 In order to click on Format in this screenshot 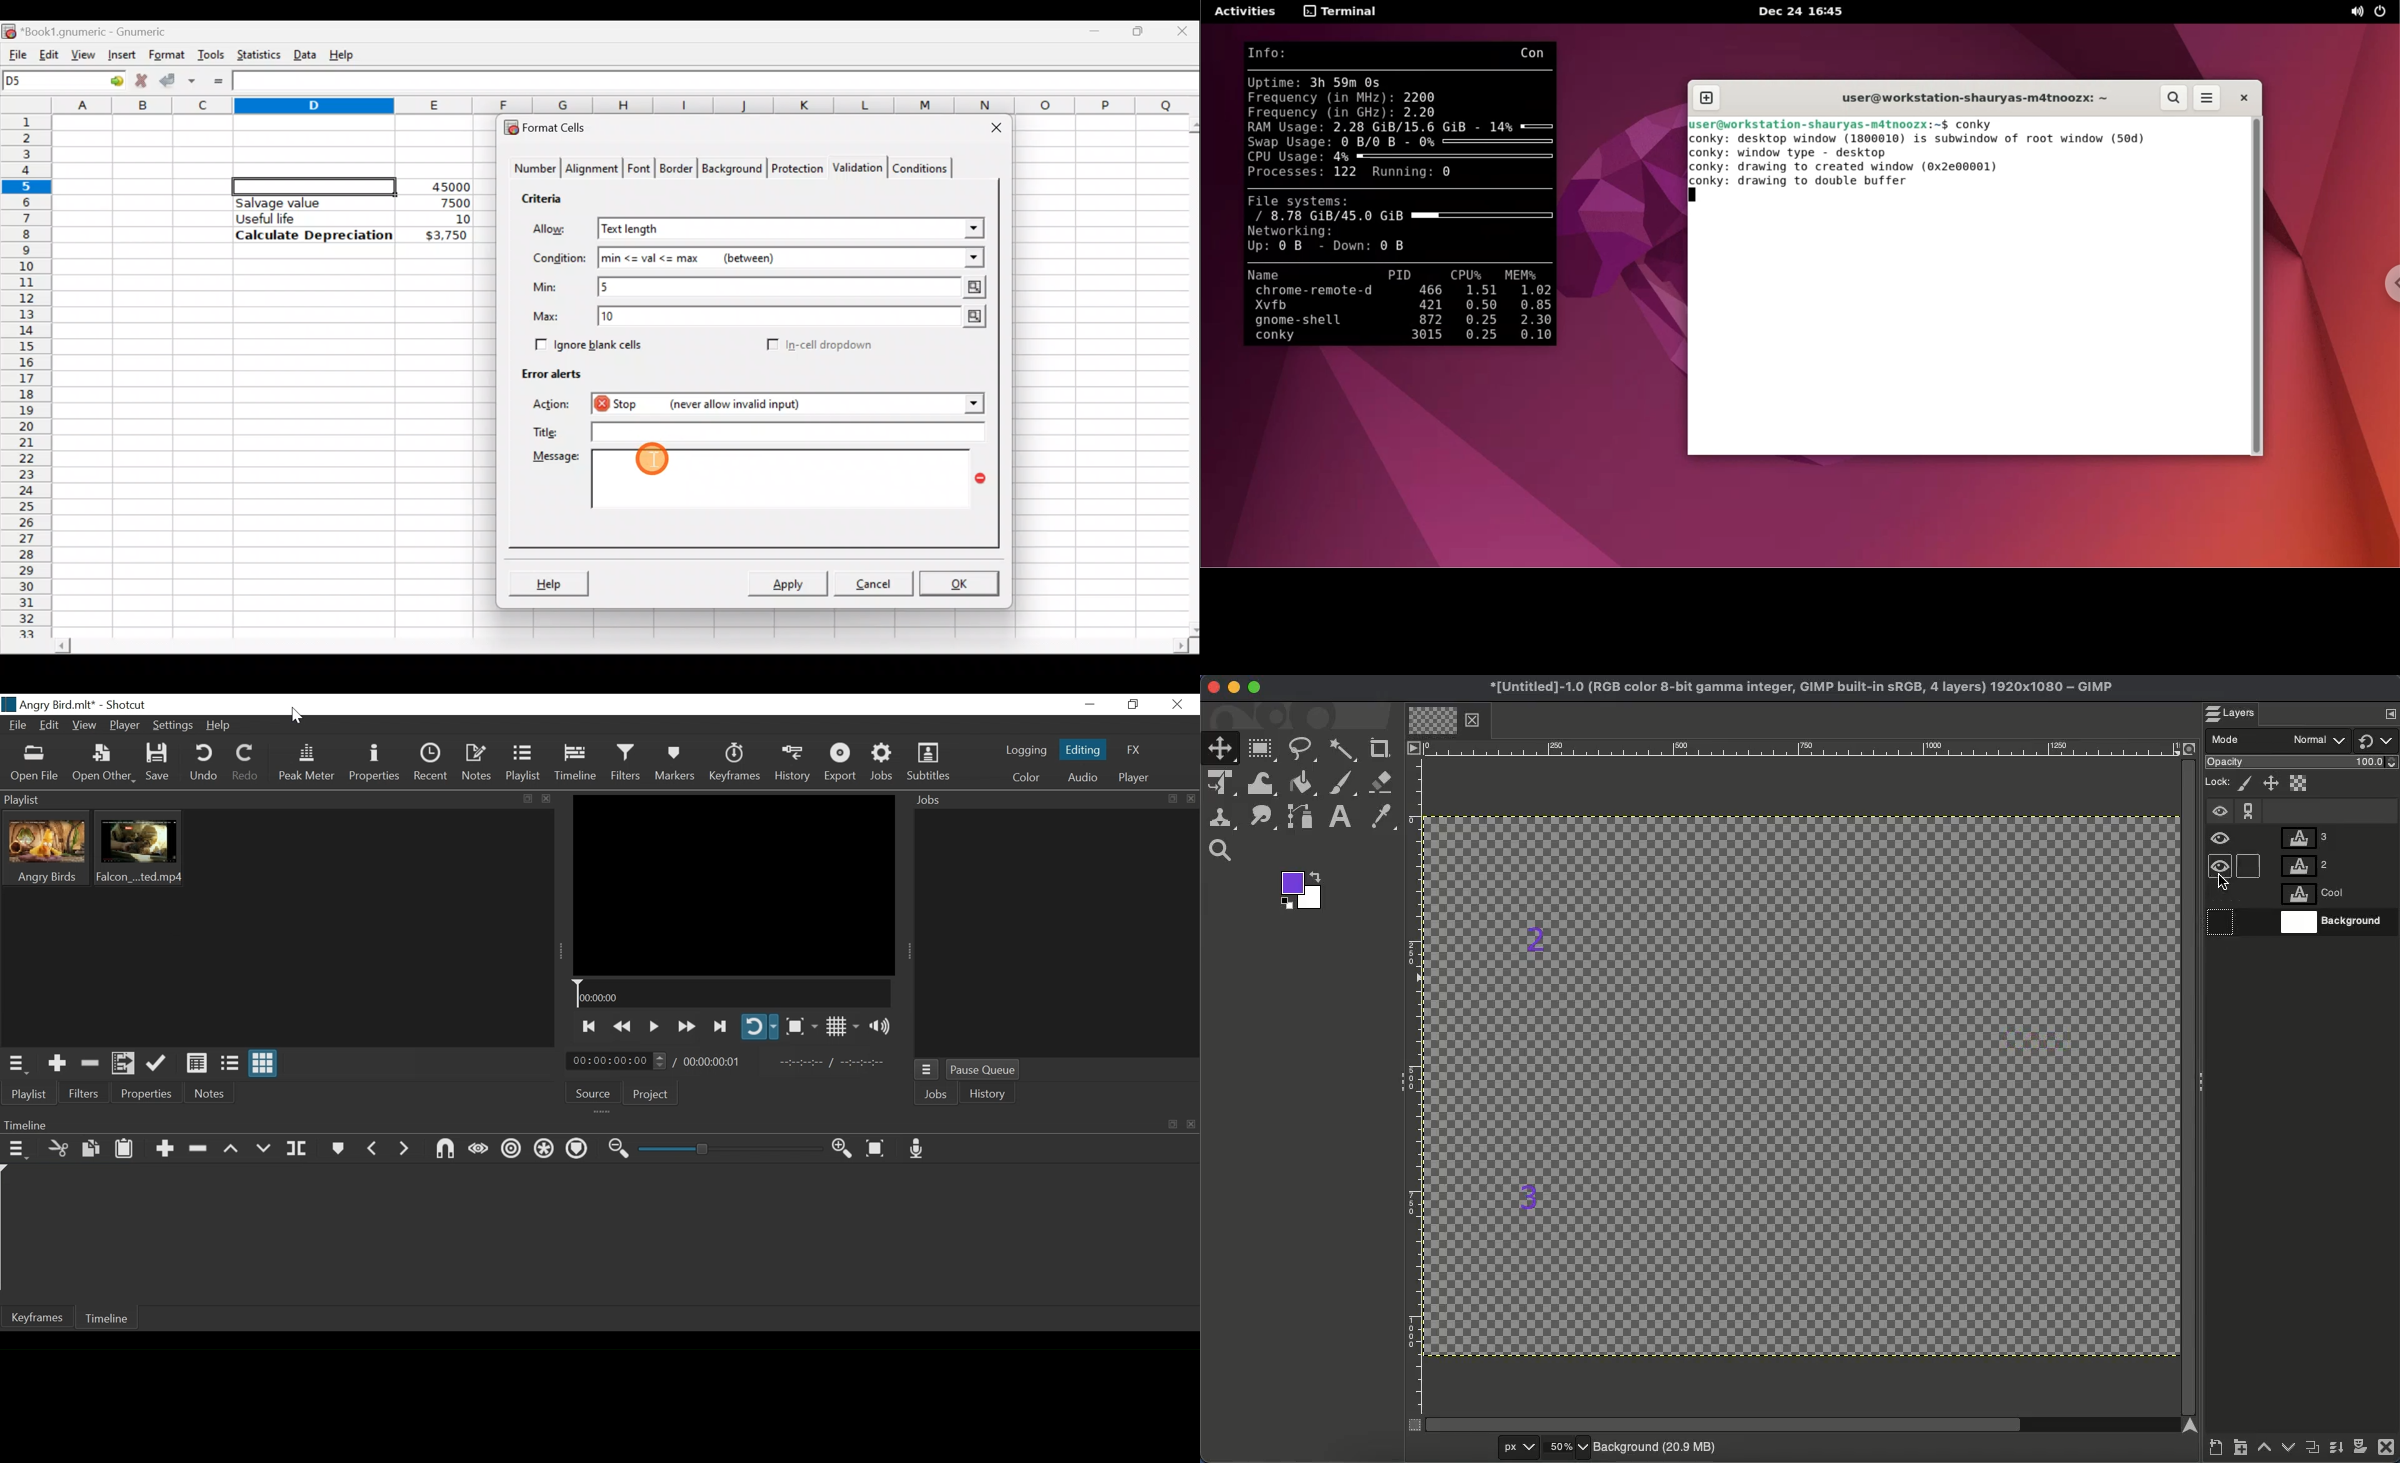, I will do `click(166, 55)`.